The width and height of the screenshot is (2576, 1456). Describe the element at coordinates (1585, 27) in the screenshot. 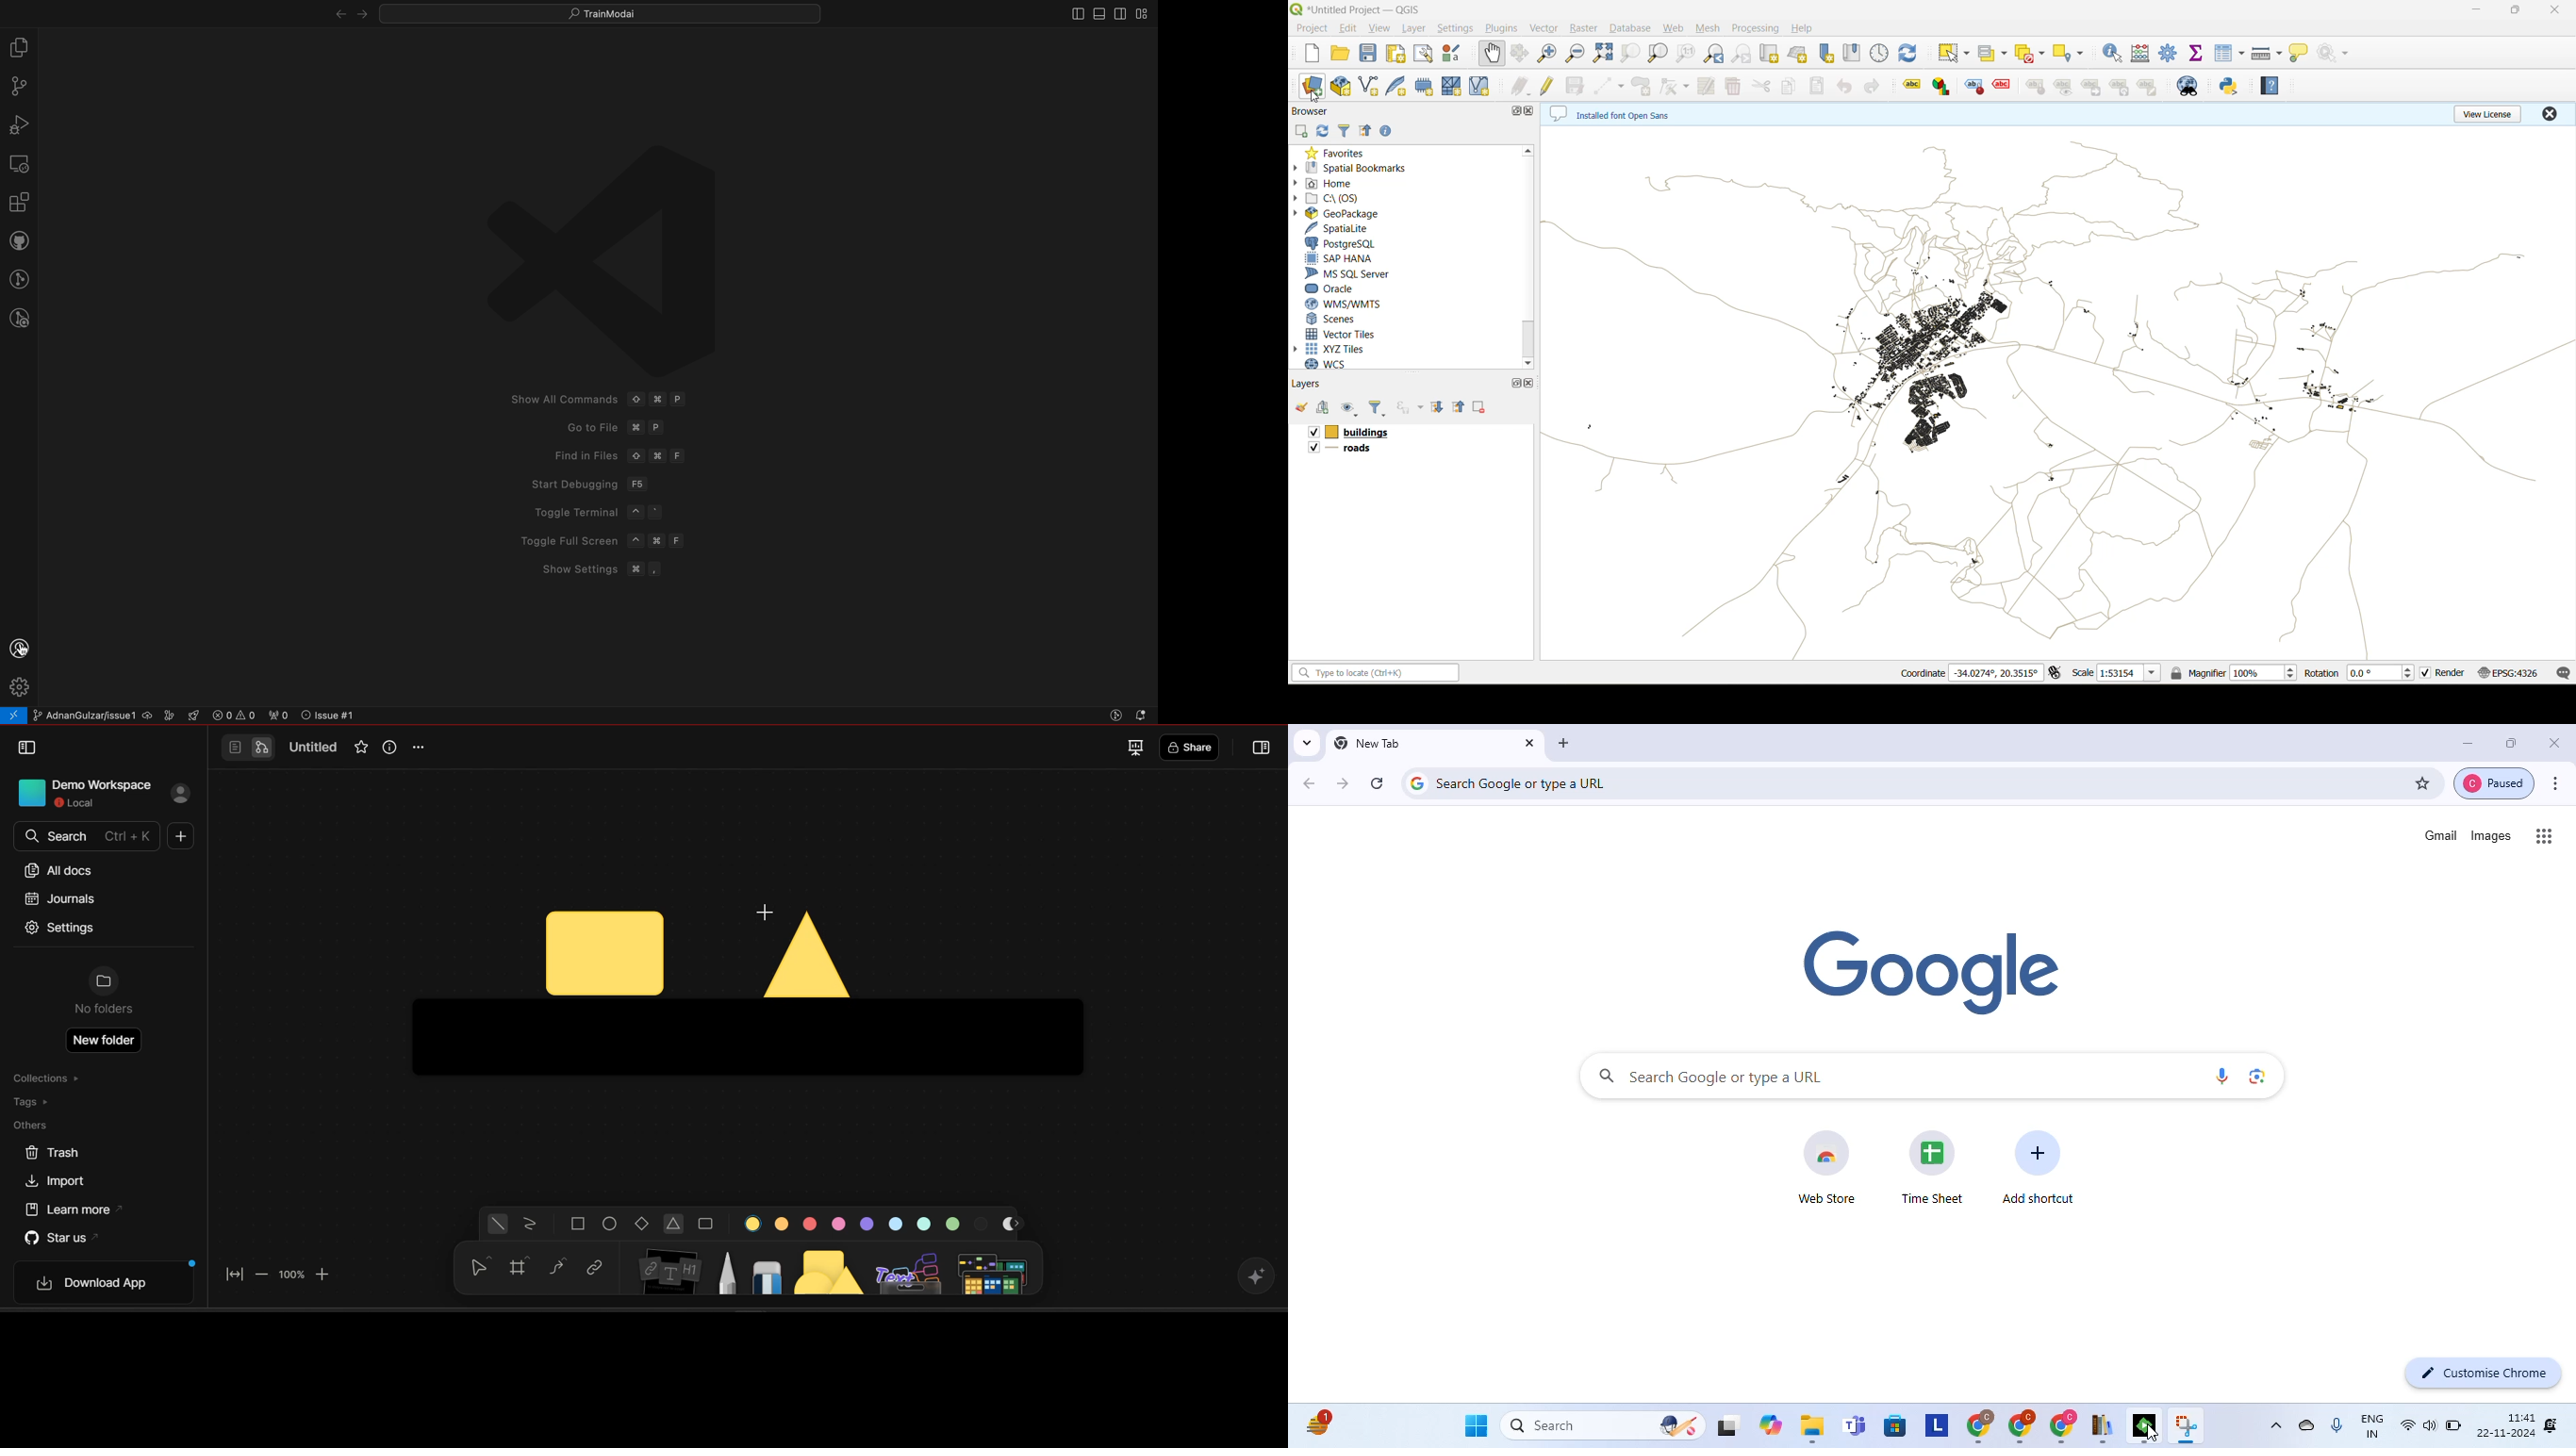

I see `raster` at that location.